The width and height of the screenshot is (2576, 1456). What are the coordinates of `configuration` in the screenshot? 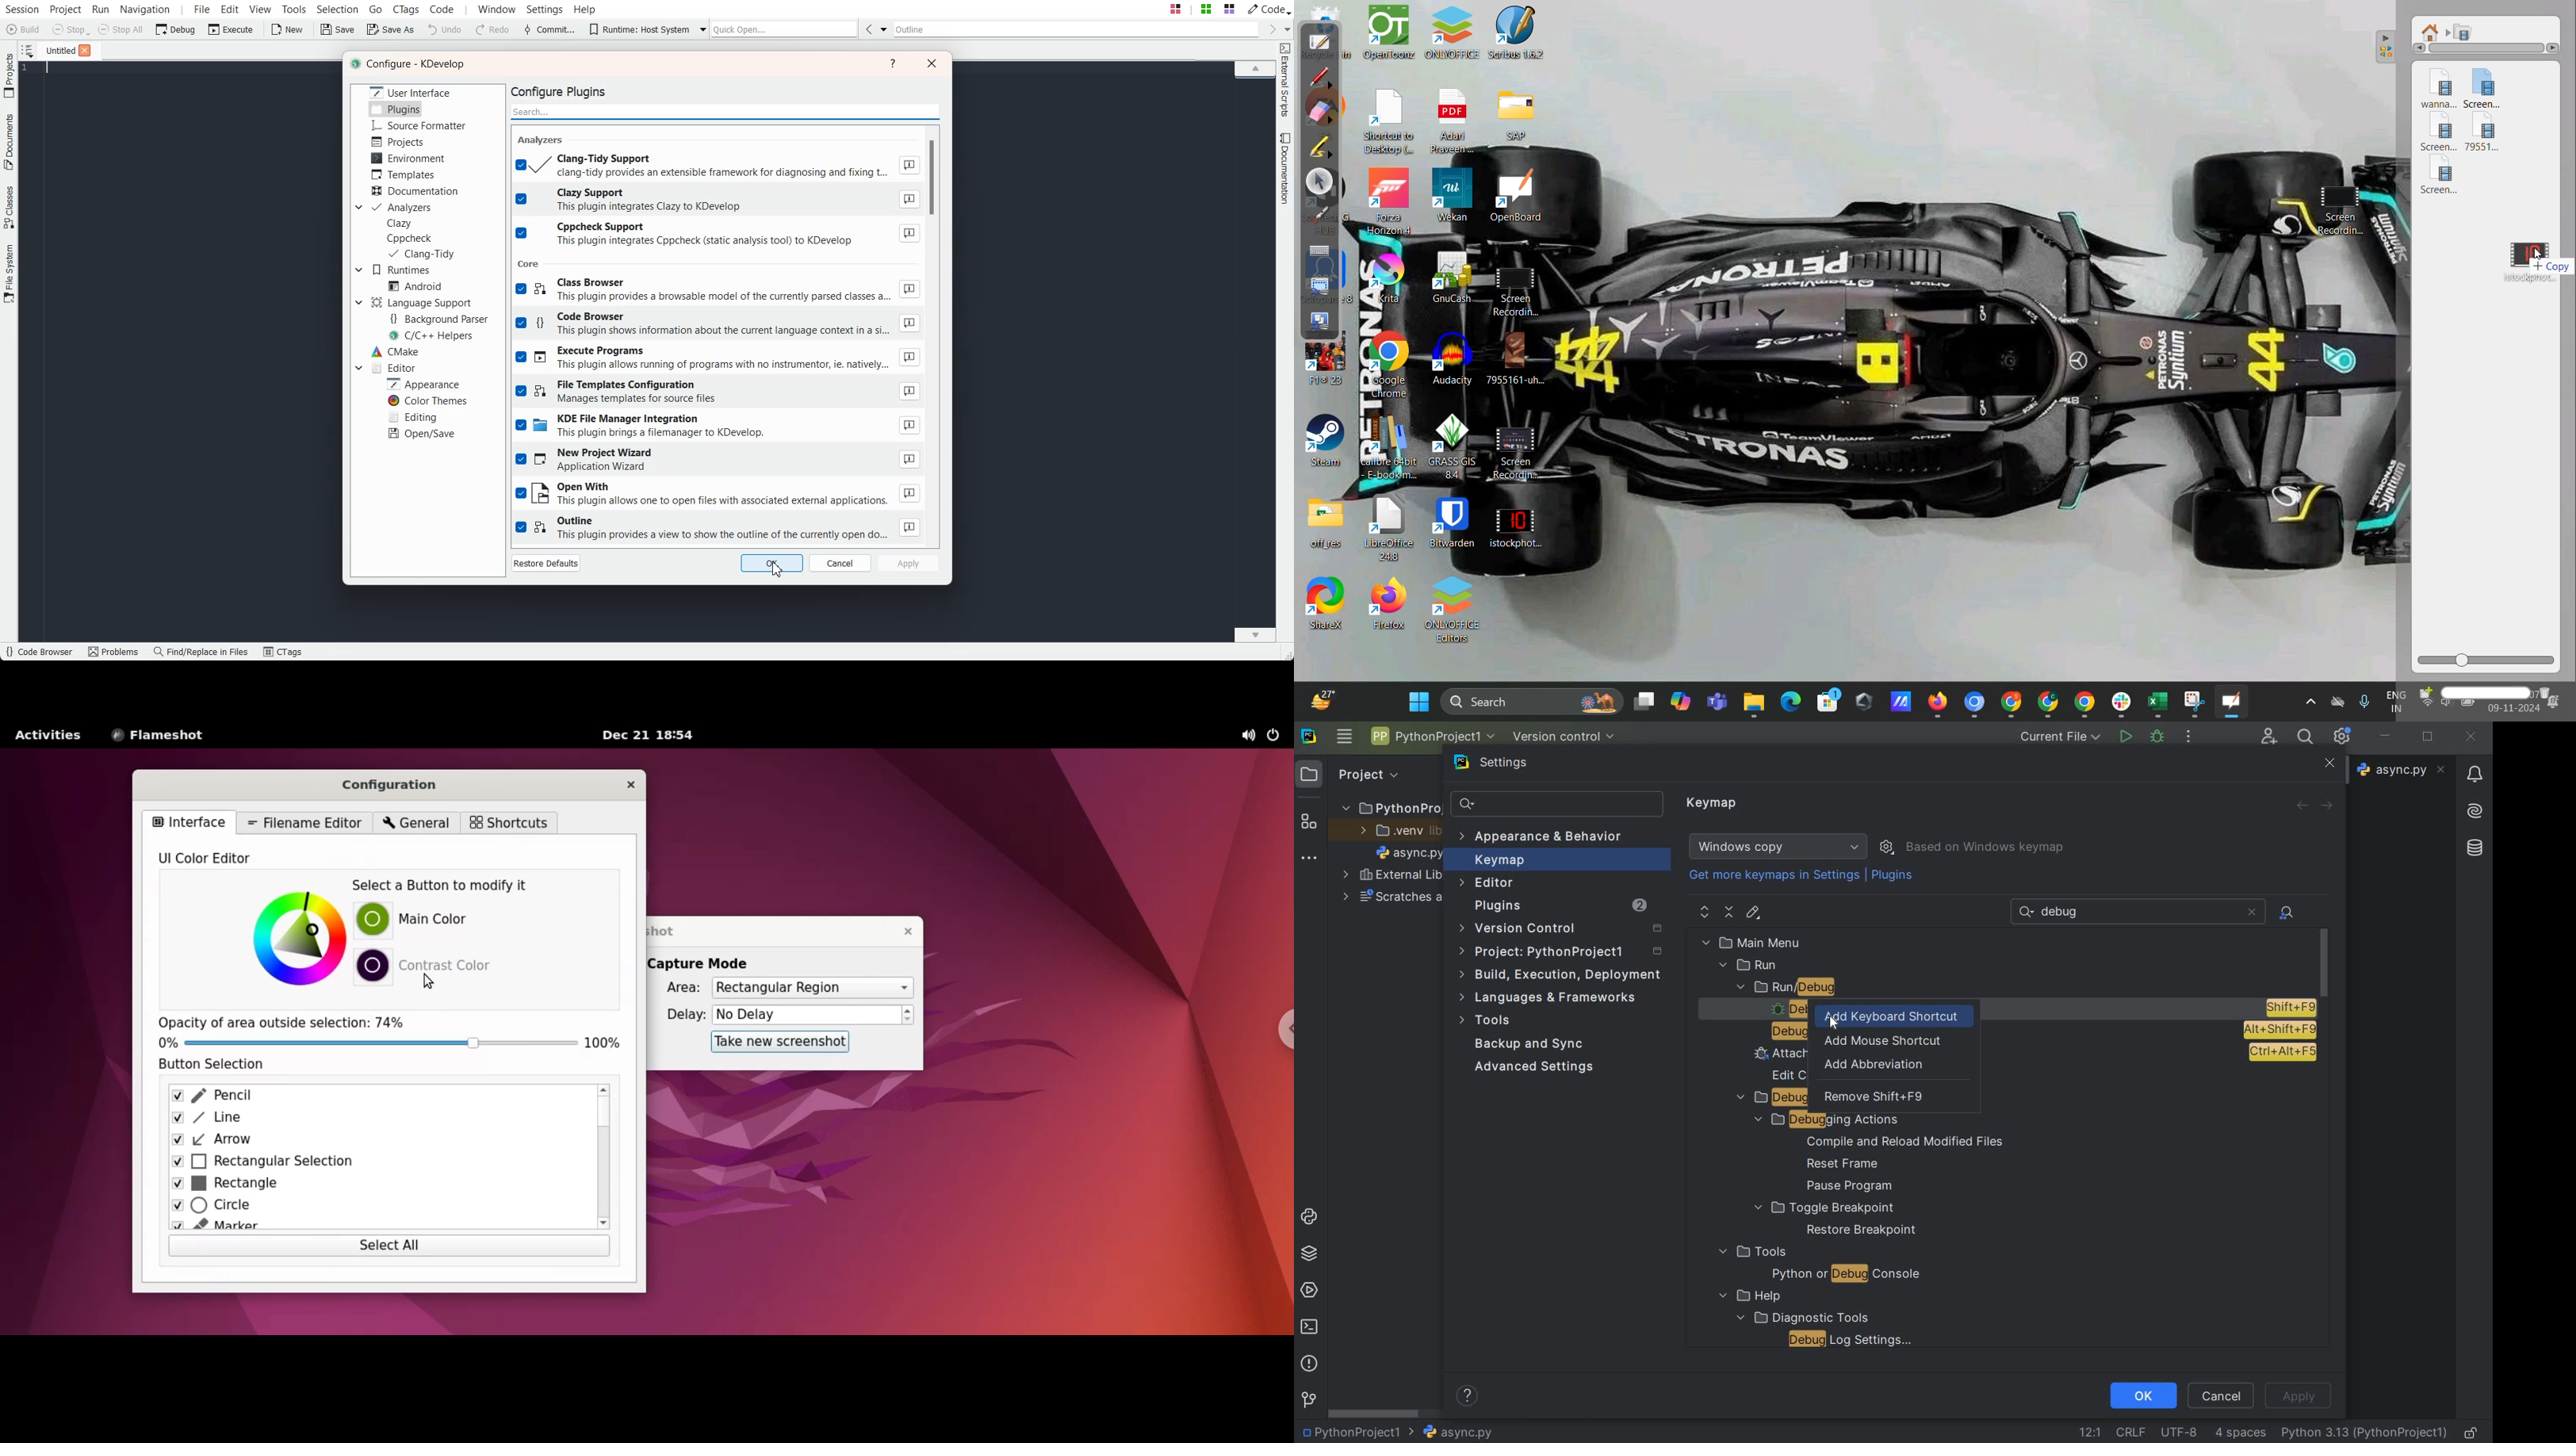 It's located at (409, 787).